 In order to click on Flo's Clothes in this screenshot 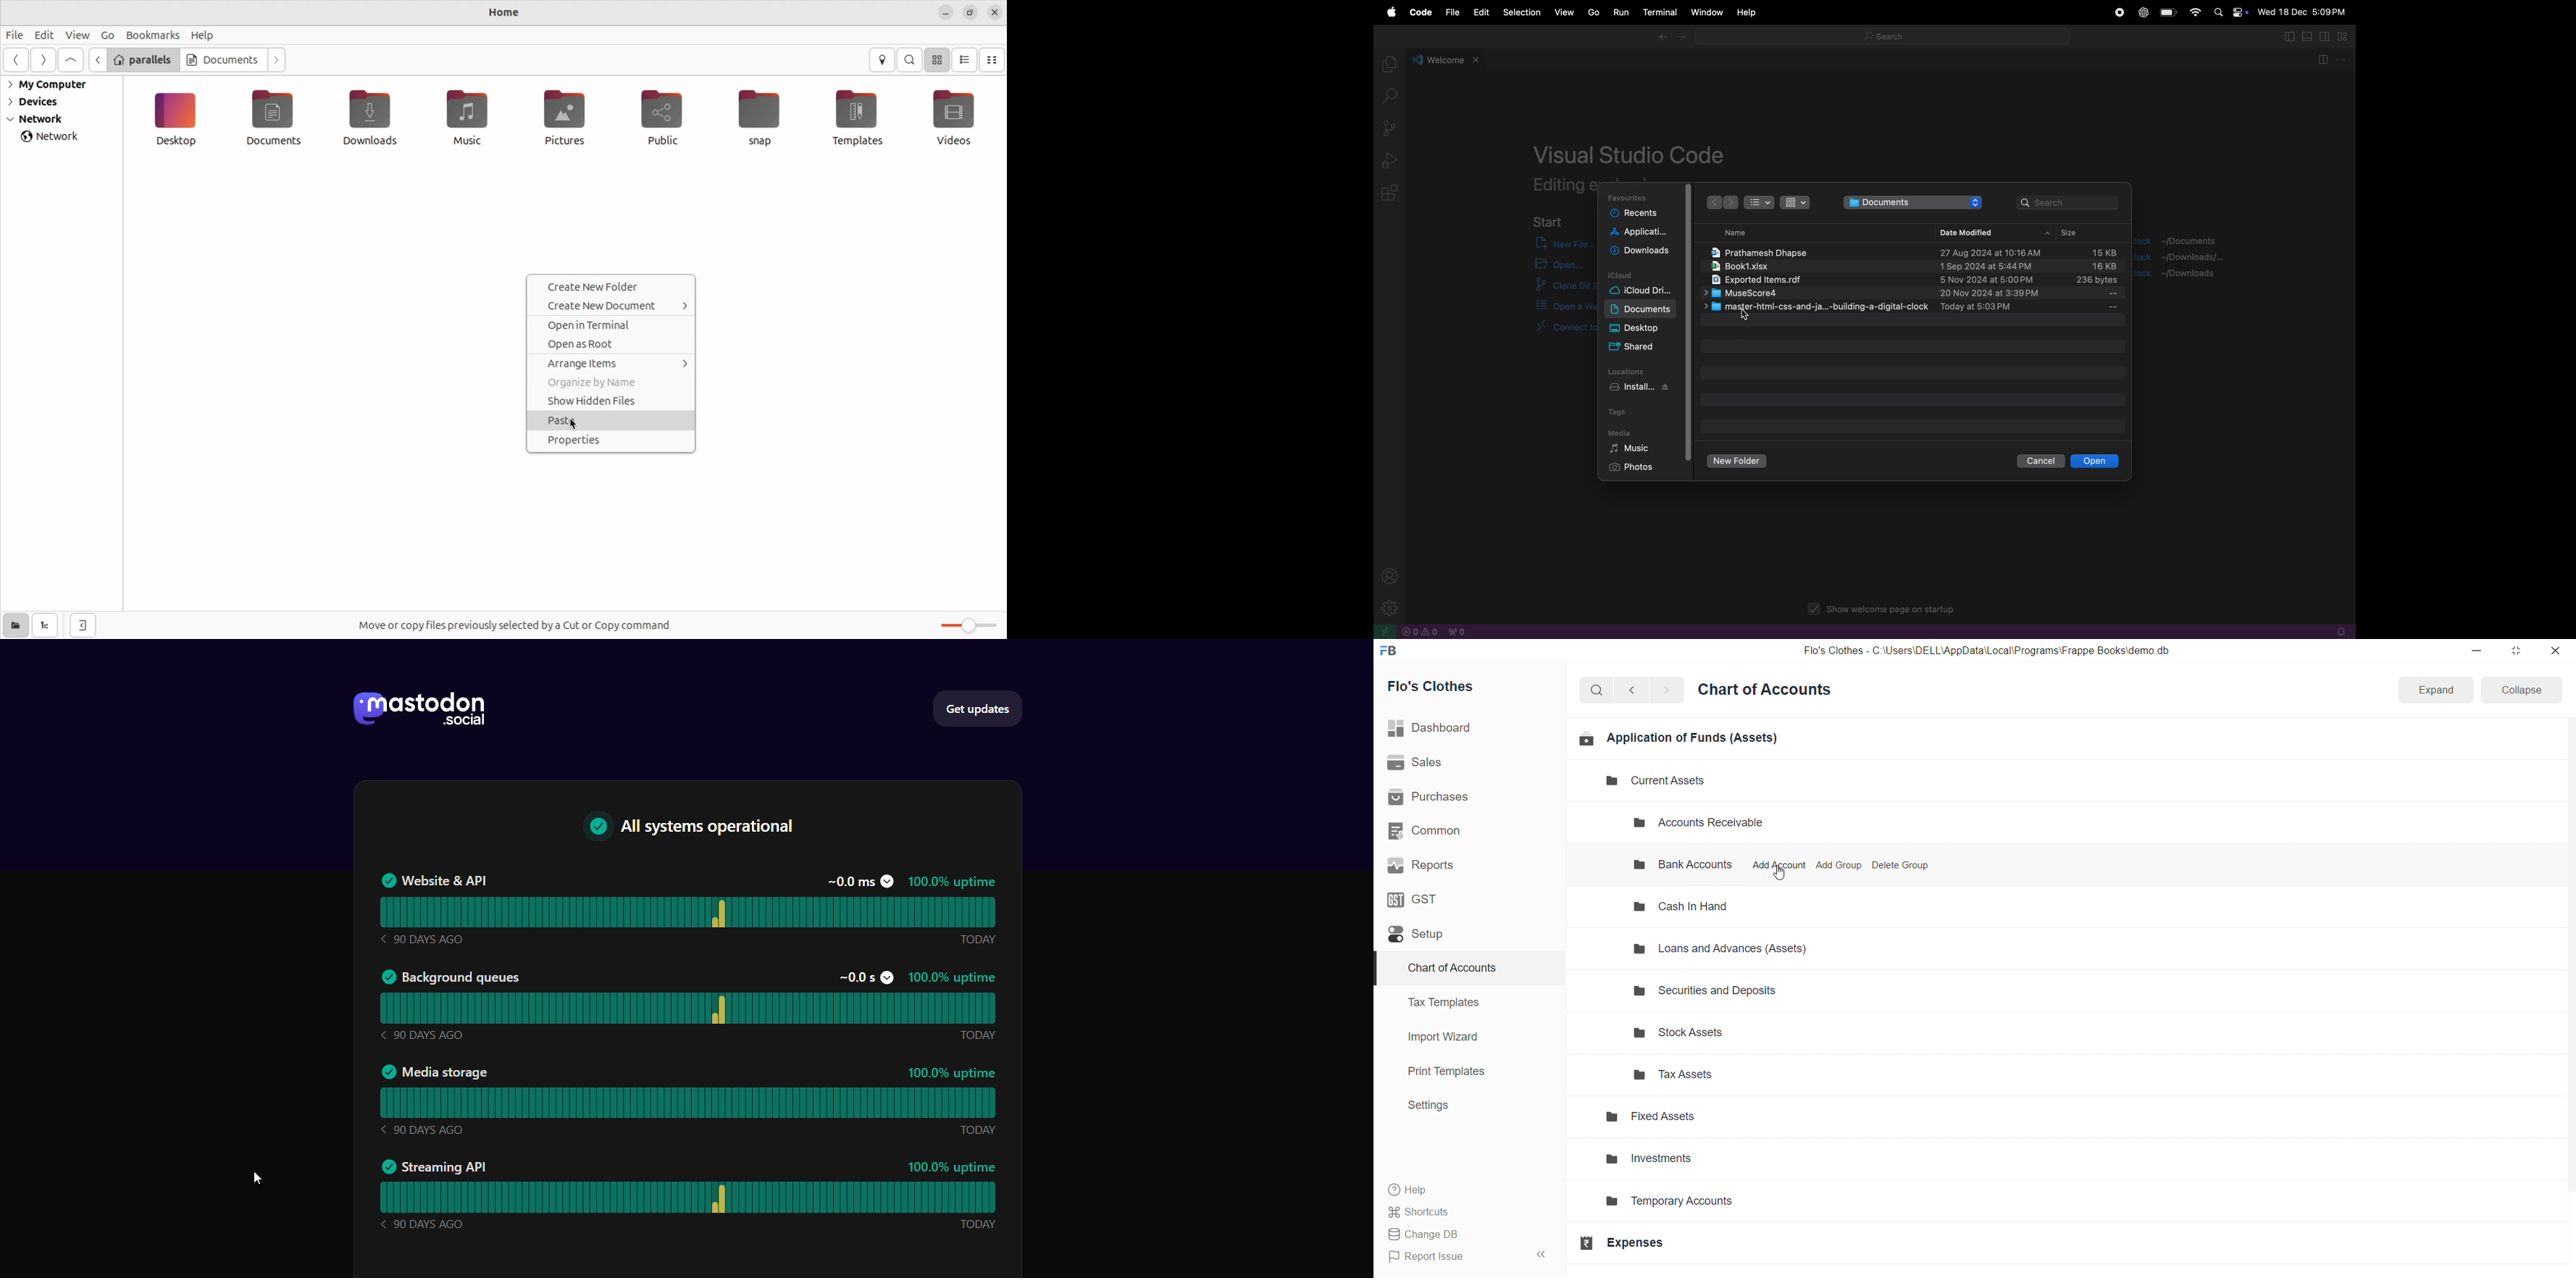, I will do `click(1463, 687)`.